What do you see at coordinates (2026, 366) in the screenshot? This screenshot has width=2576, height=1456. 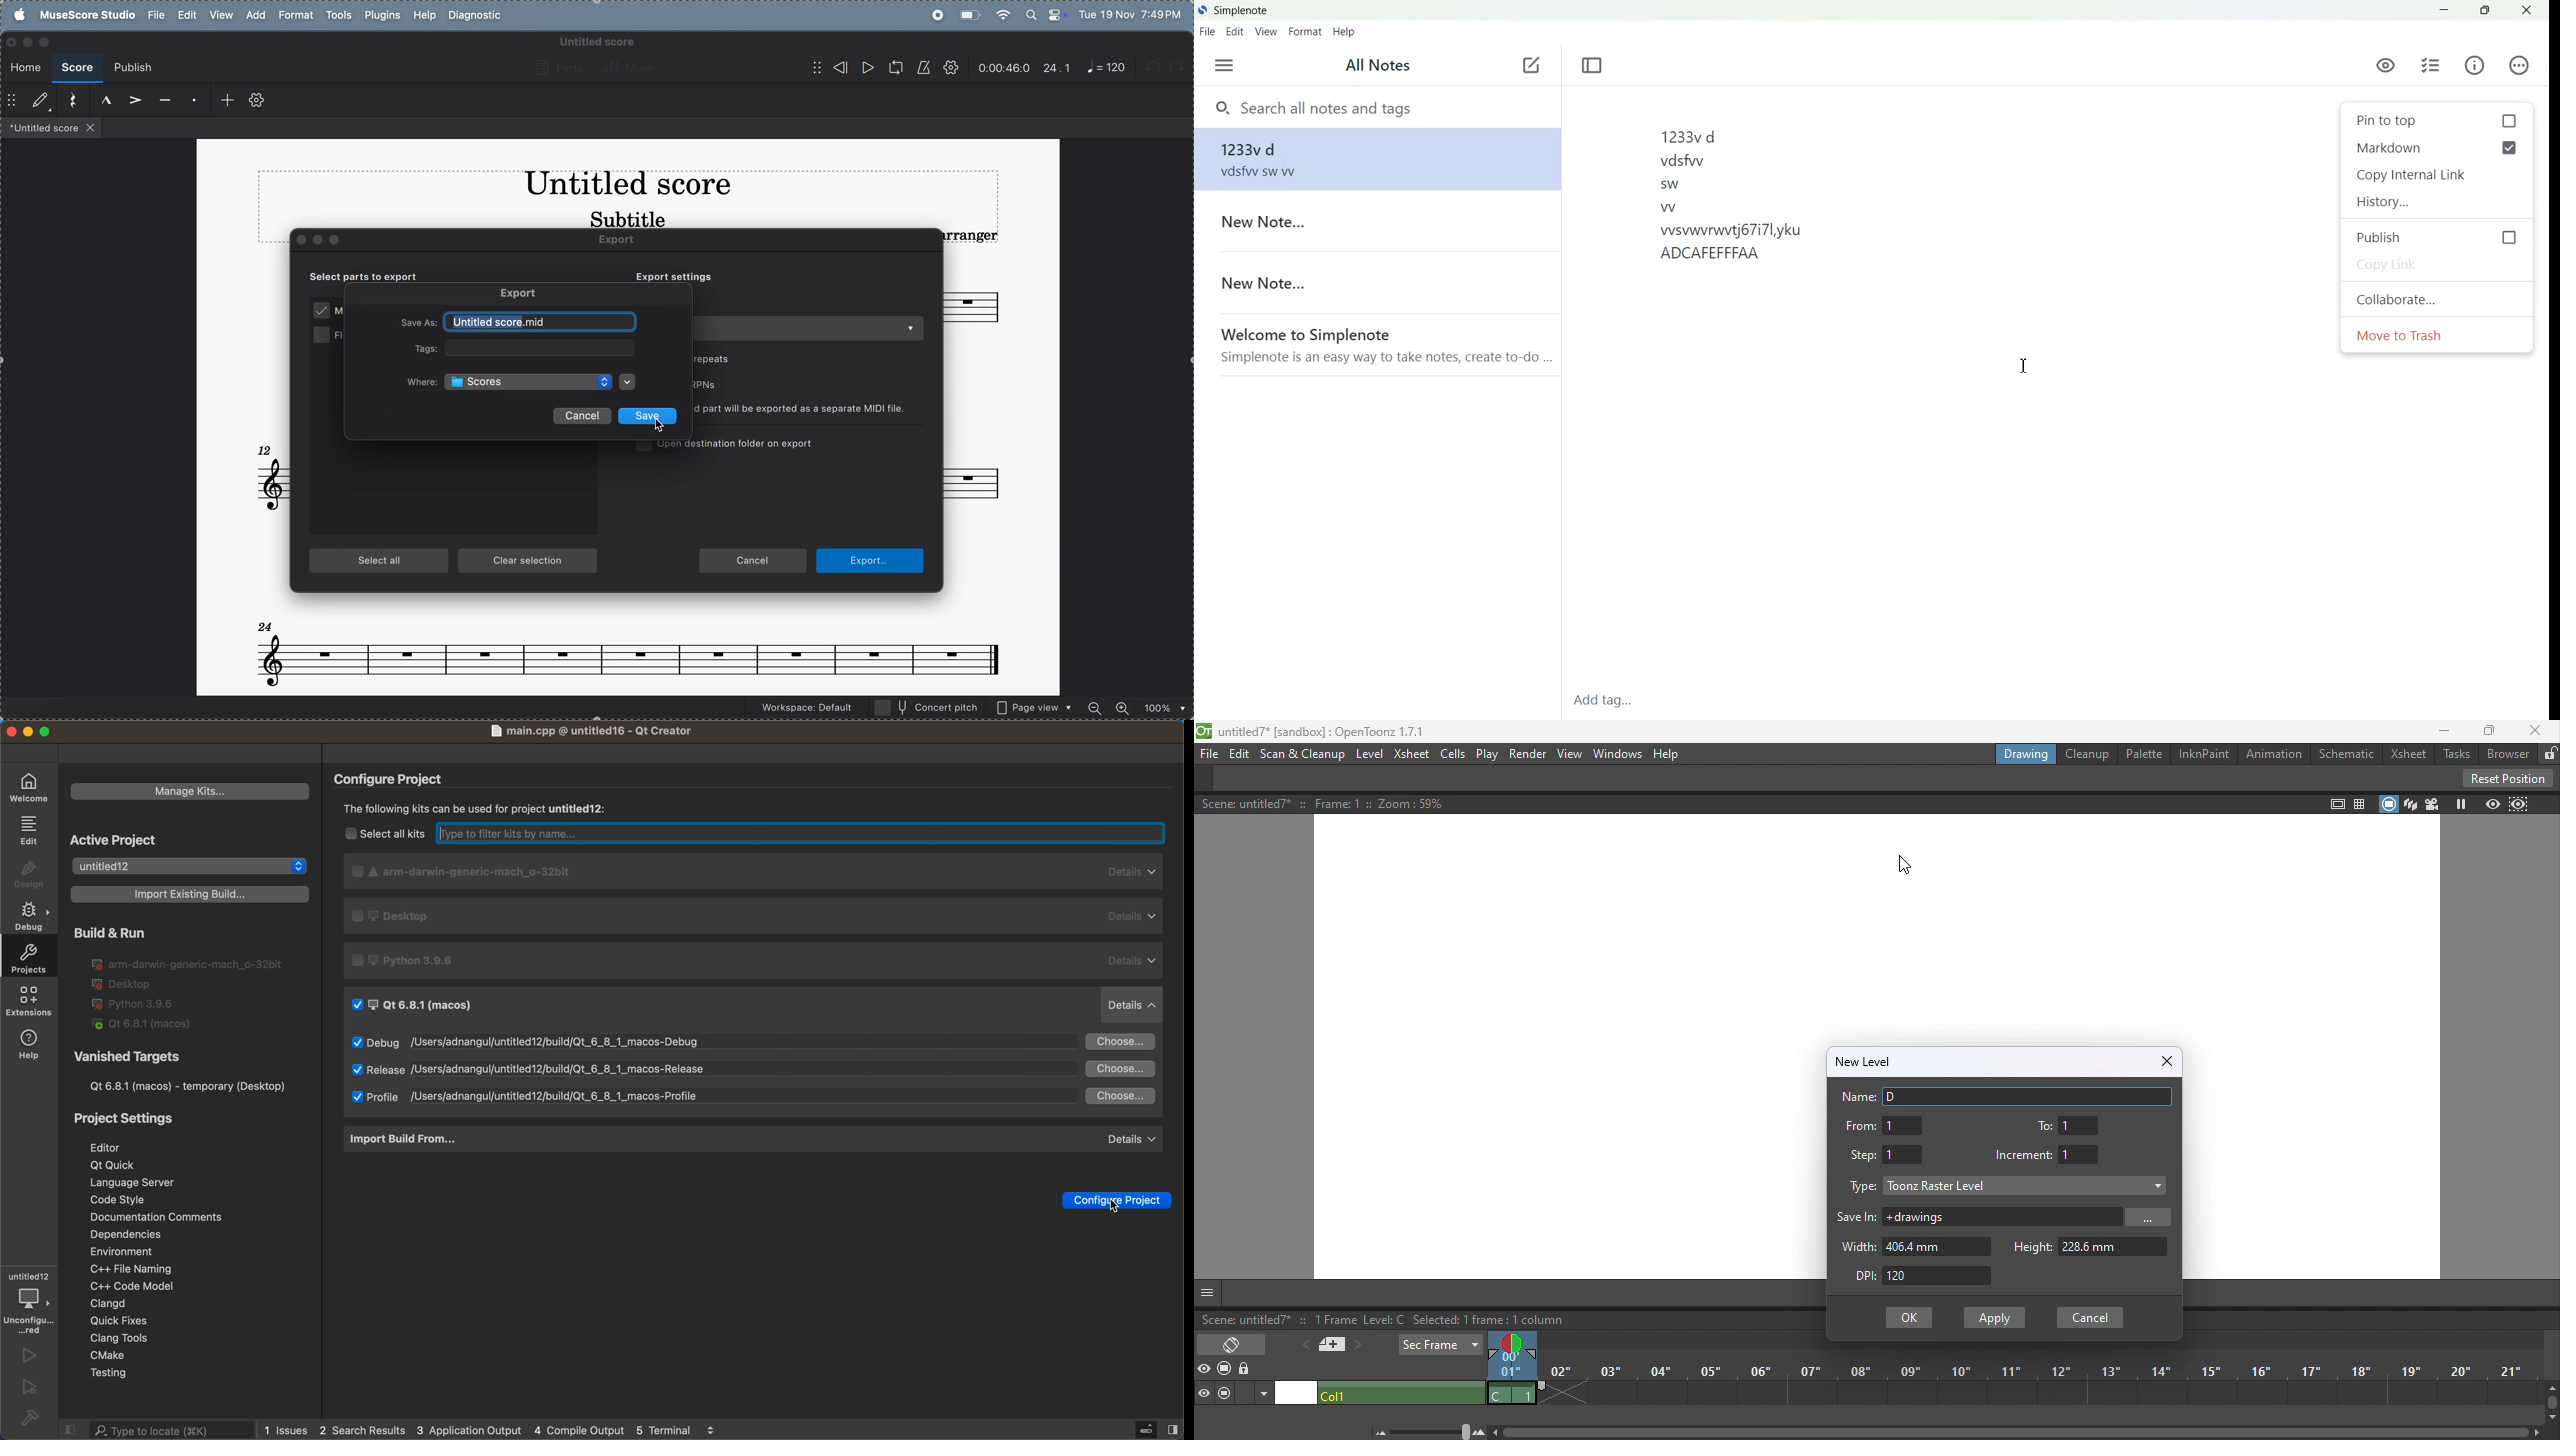 I see `Text Cursor` at bounding box center [2026, 366].